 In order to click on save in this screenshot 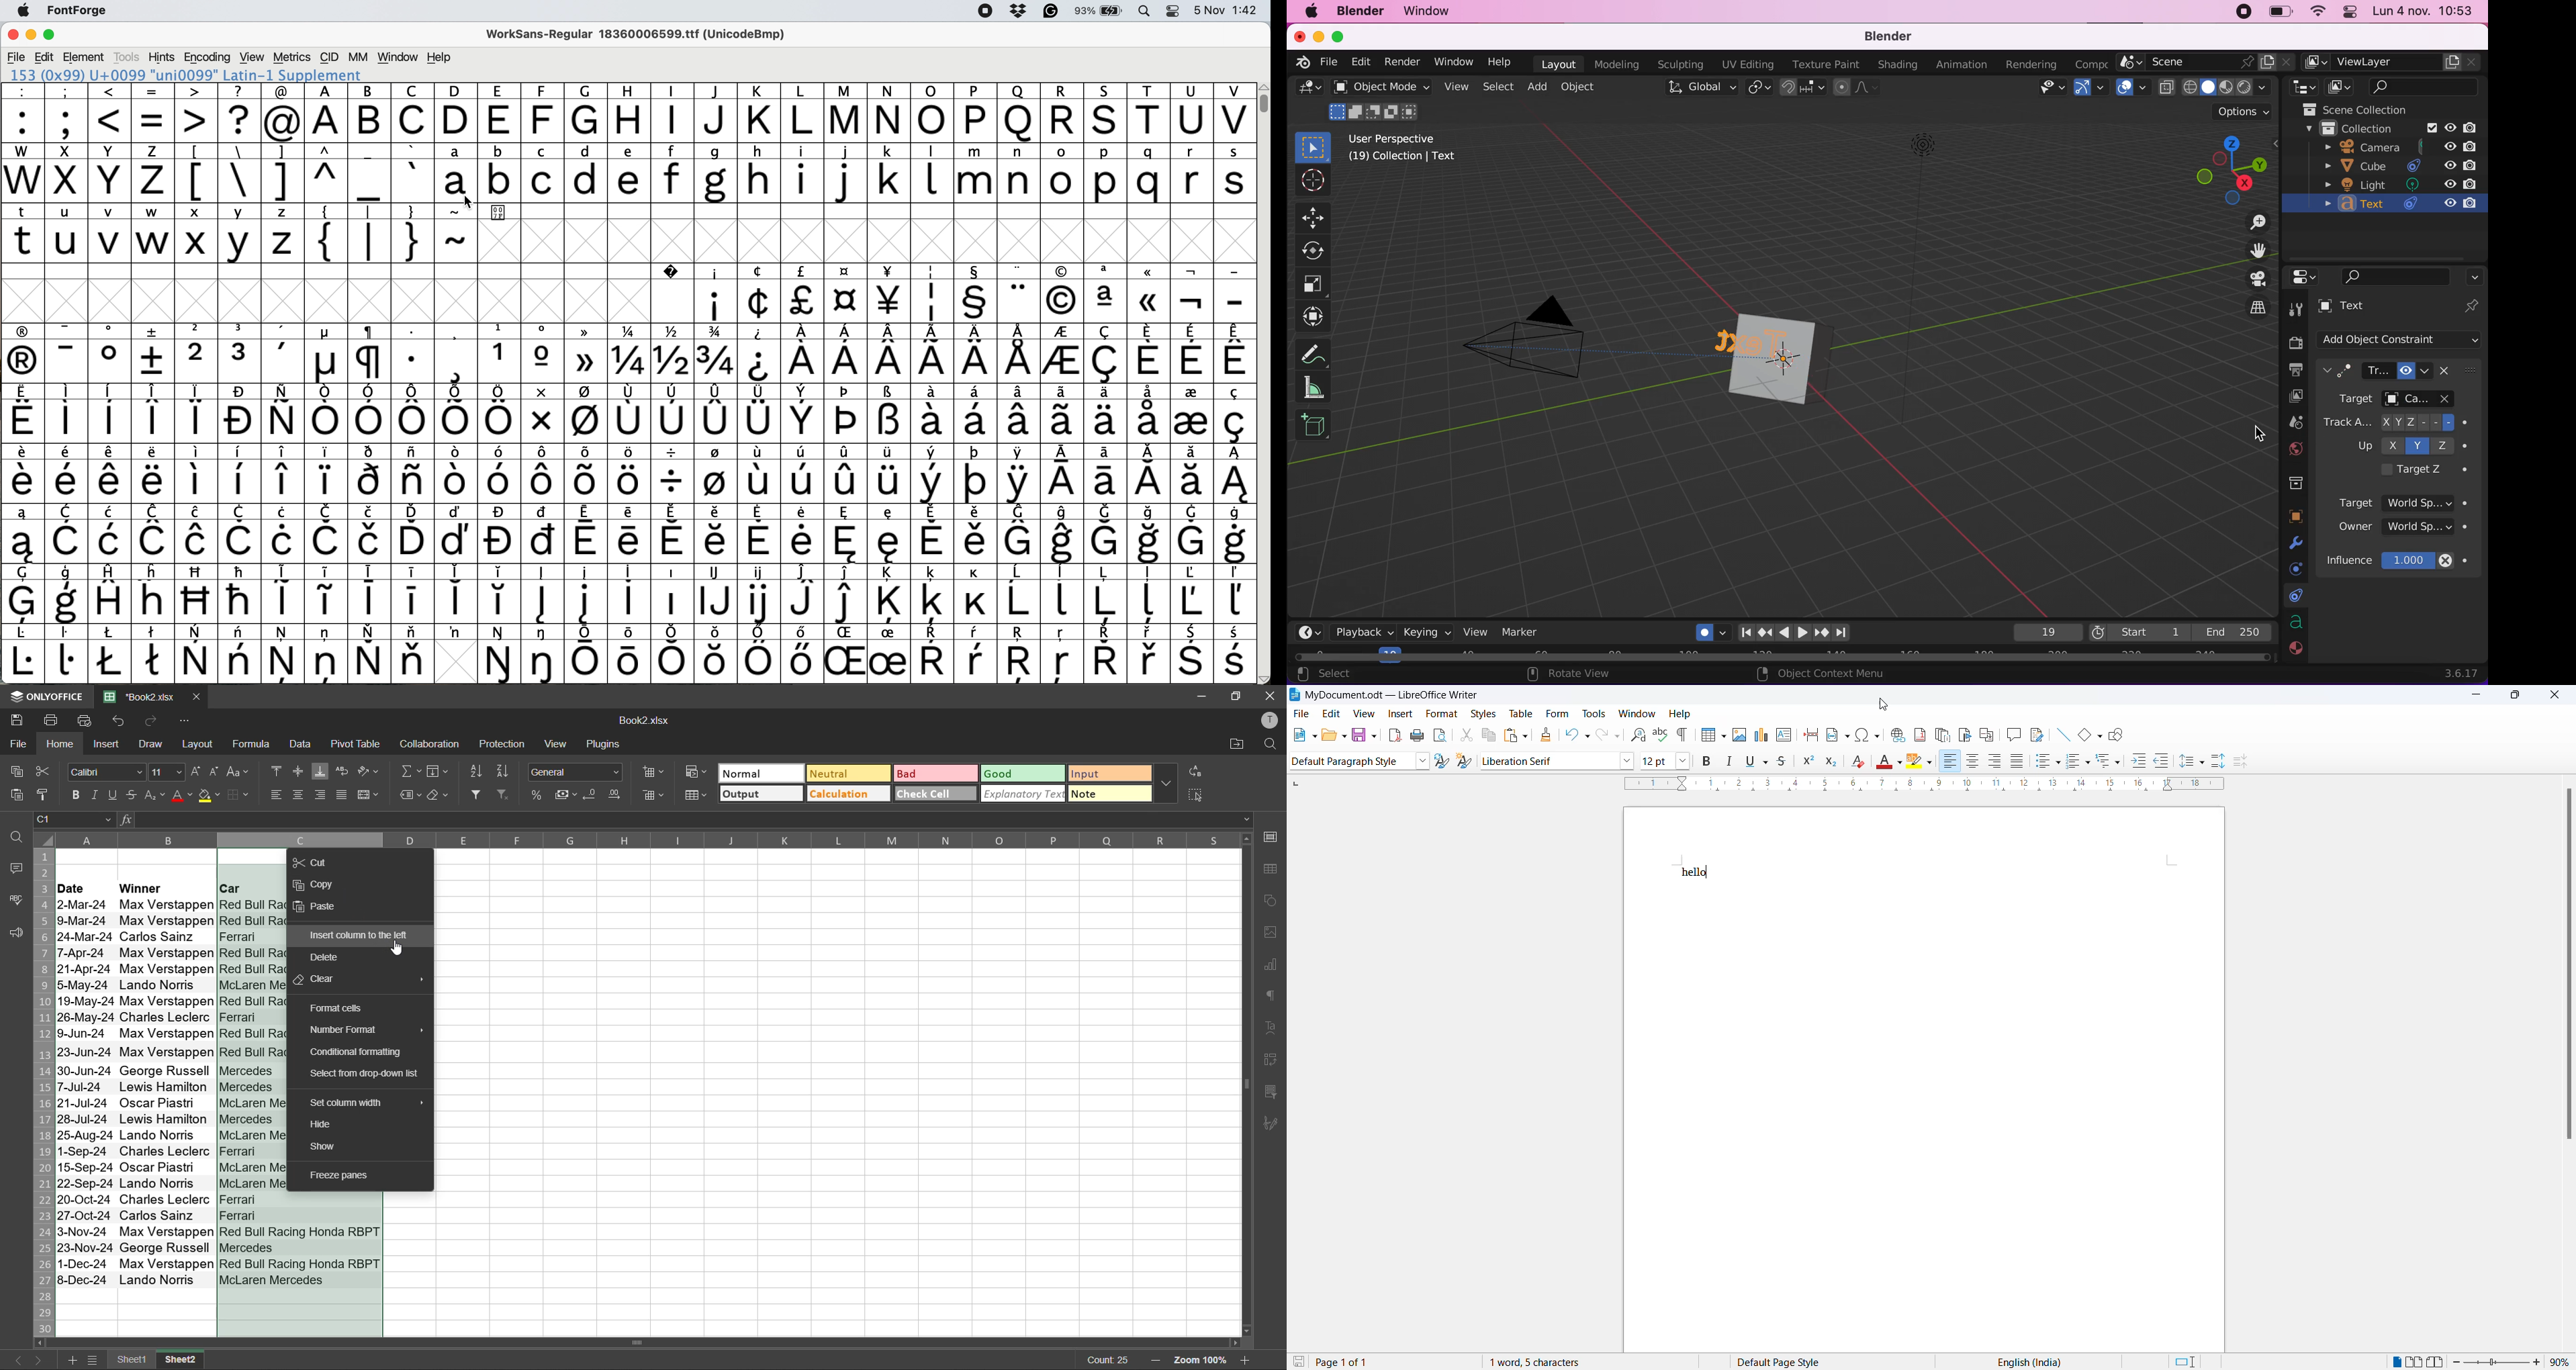, I will do `click(1299, 1361)`.